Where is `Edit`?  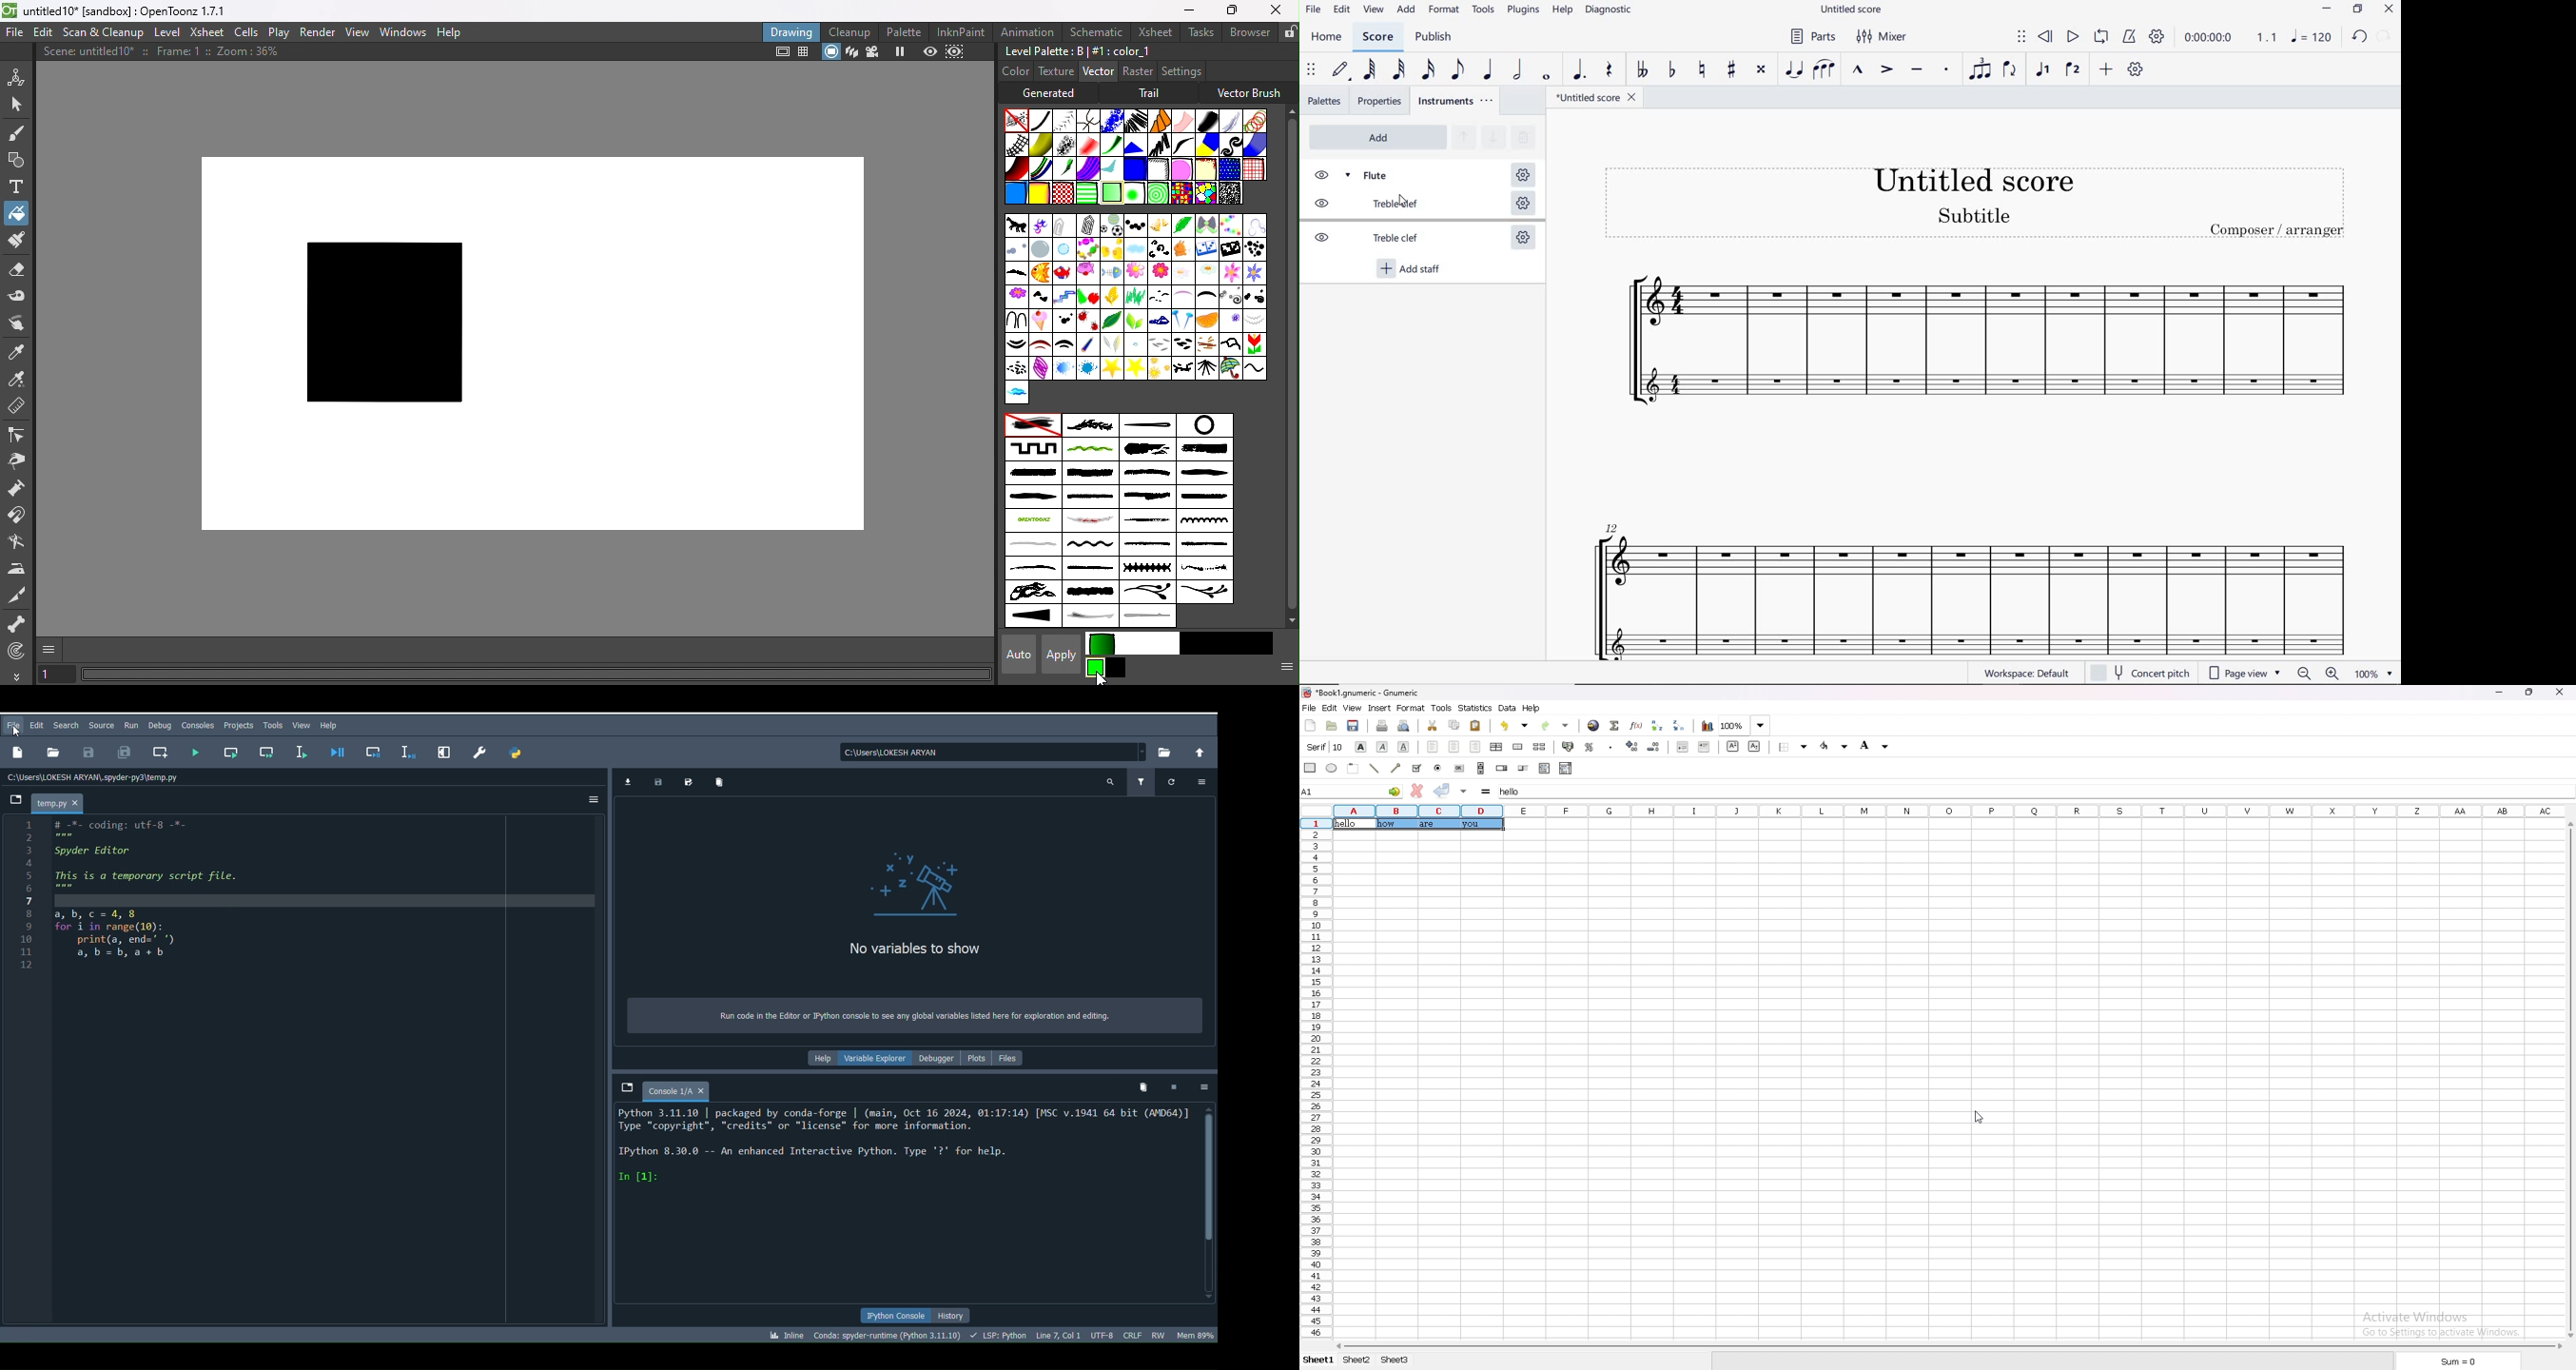 Edit is located at coordinates (39, 726).